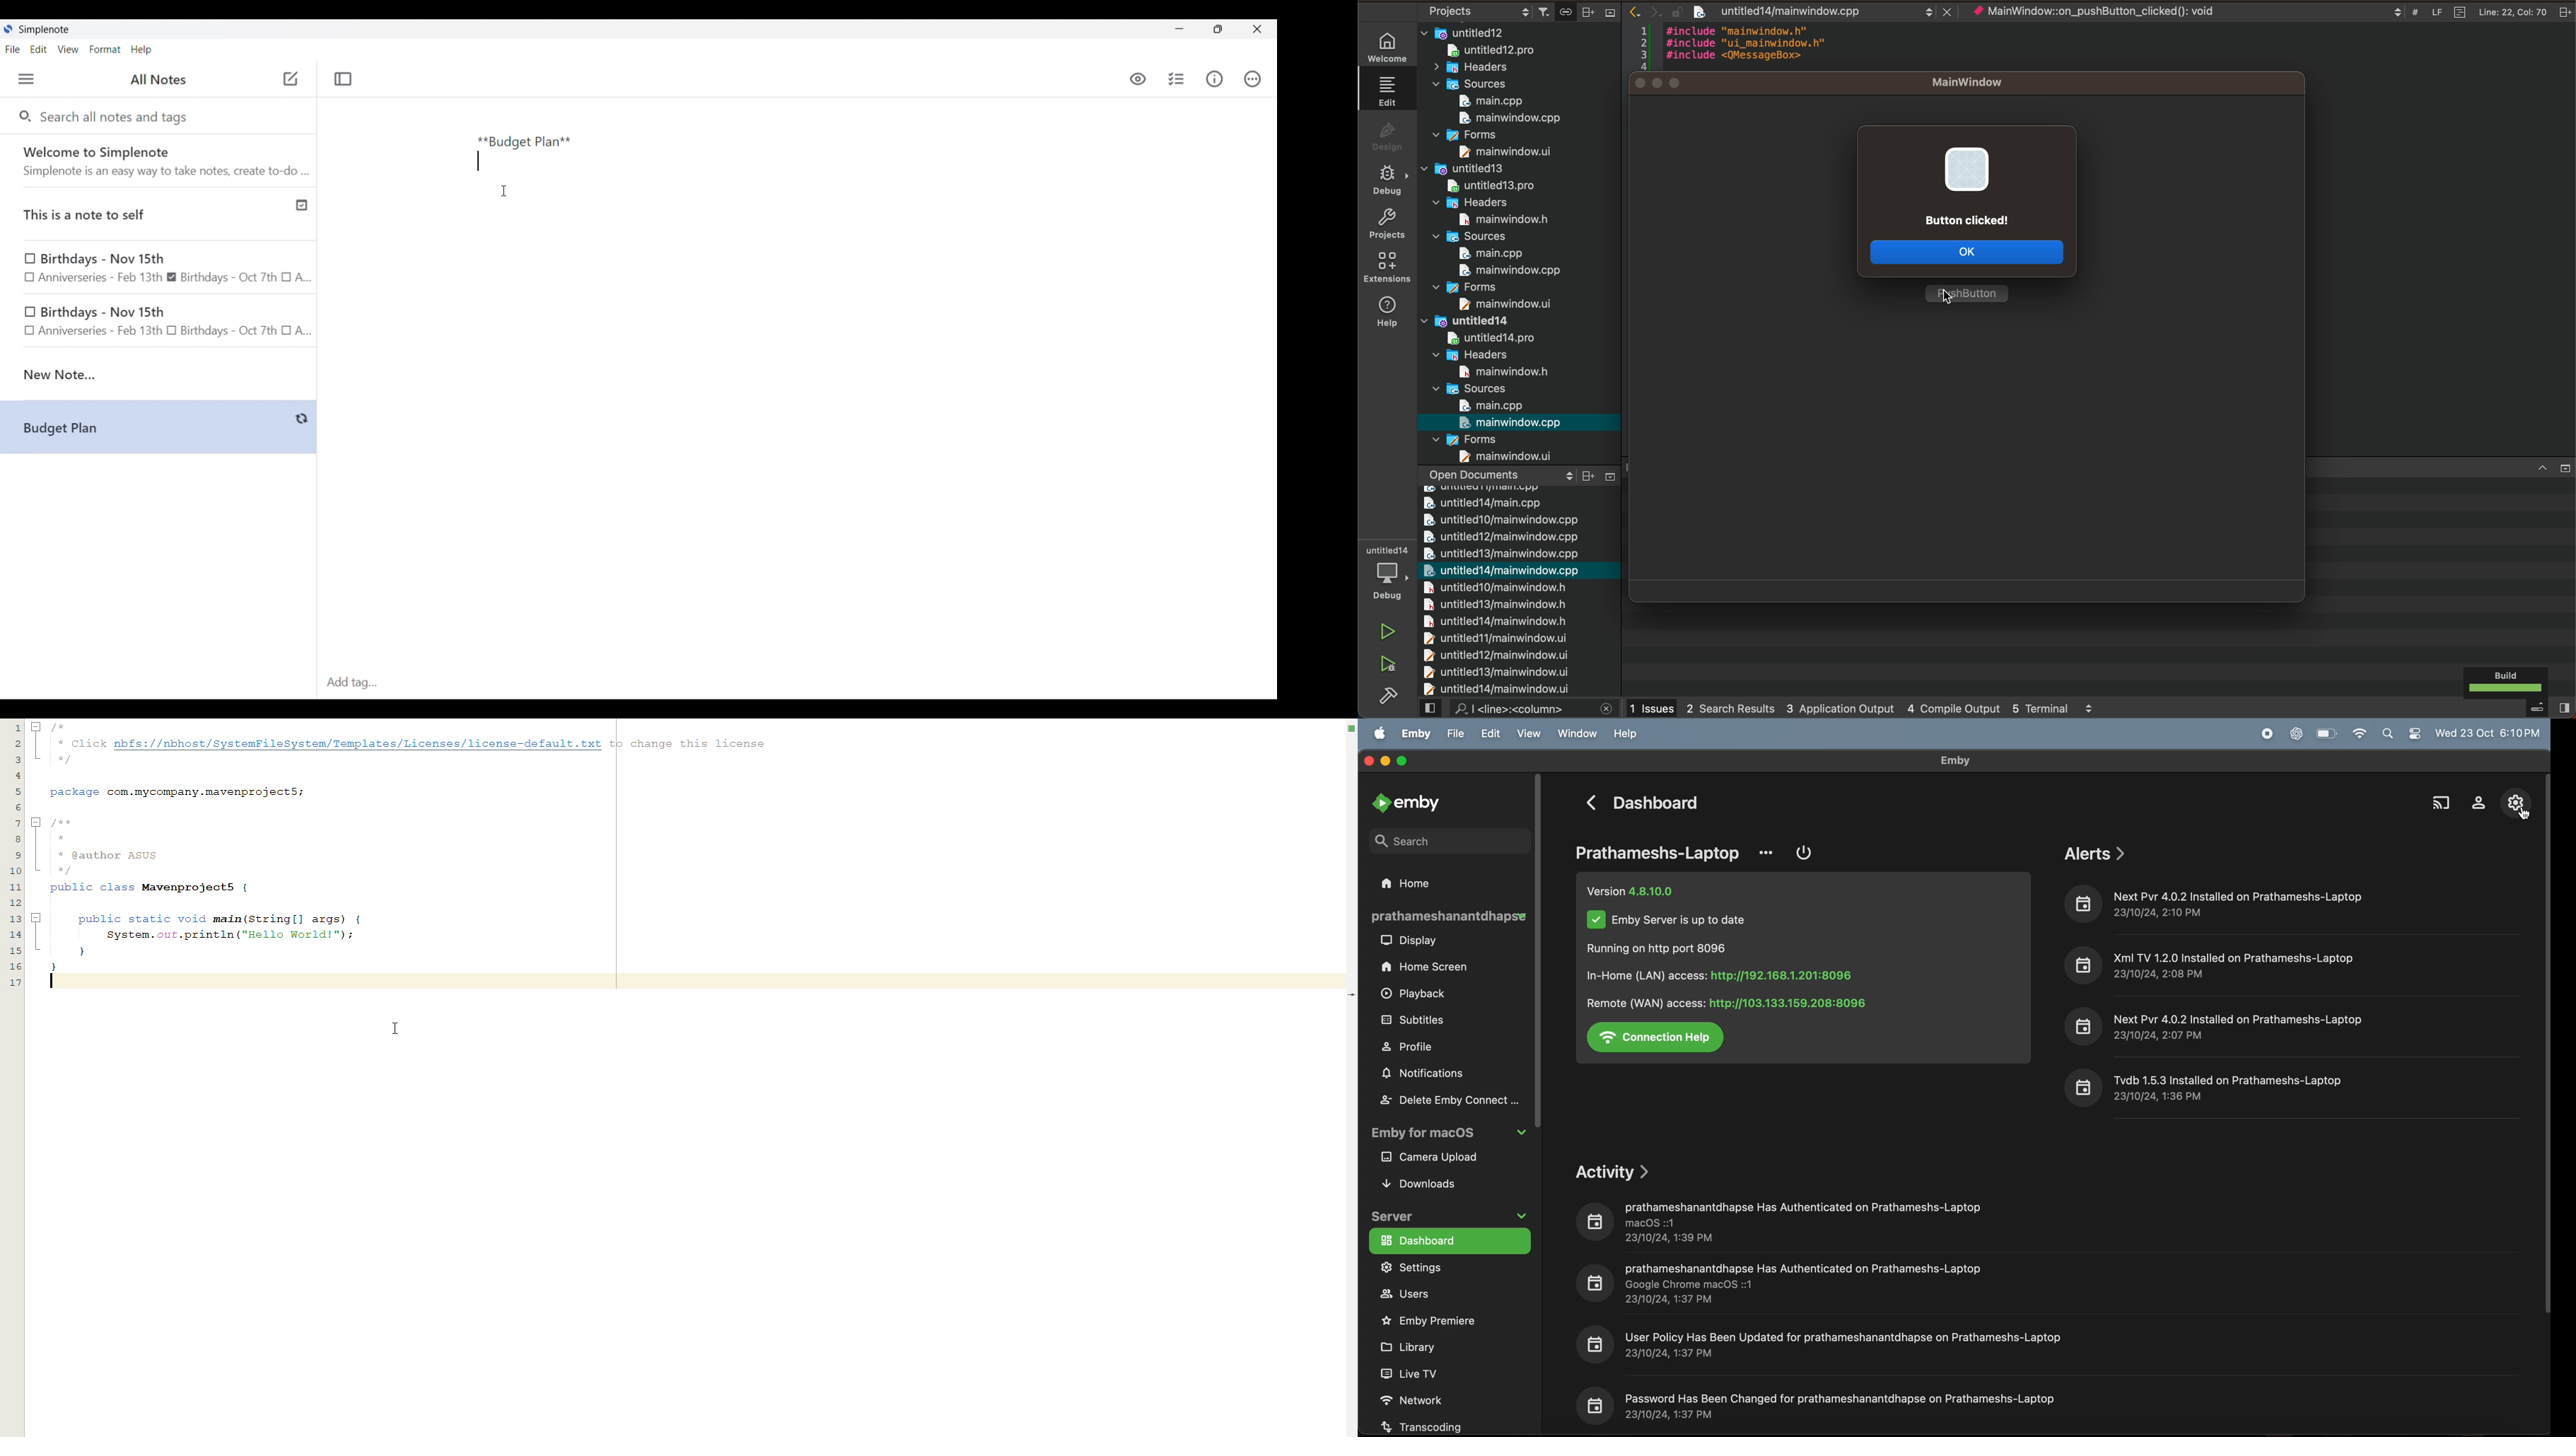  Describe the element at coordinates (1499, 305) in the screenshot. I see `main window` at that location.